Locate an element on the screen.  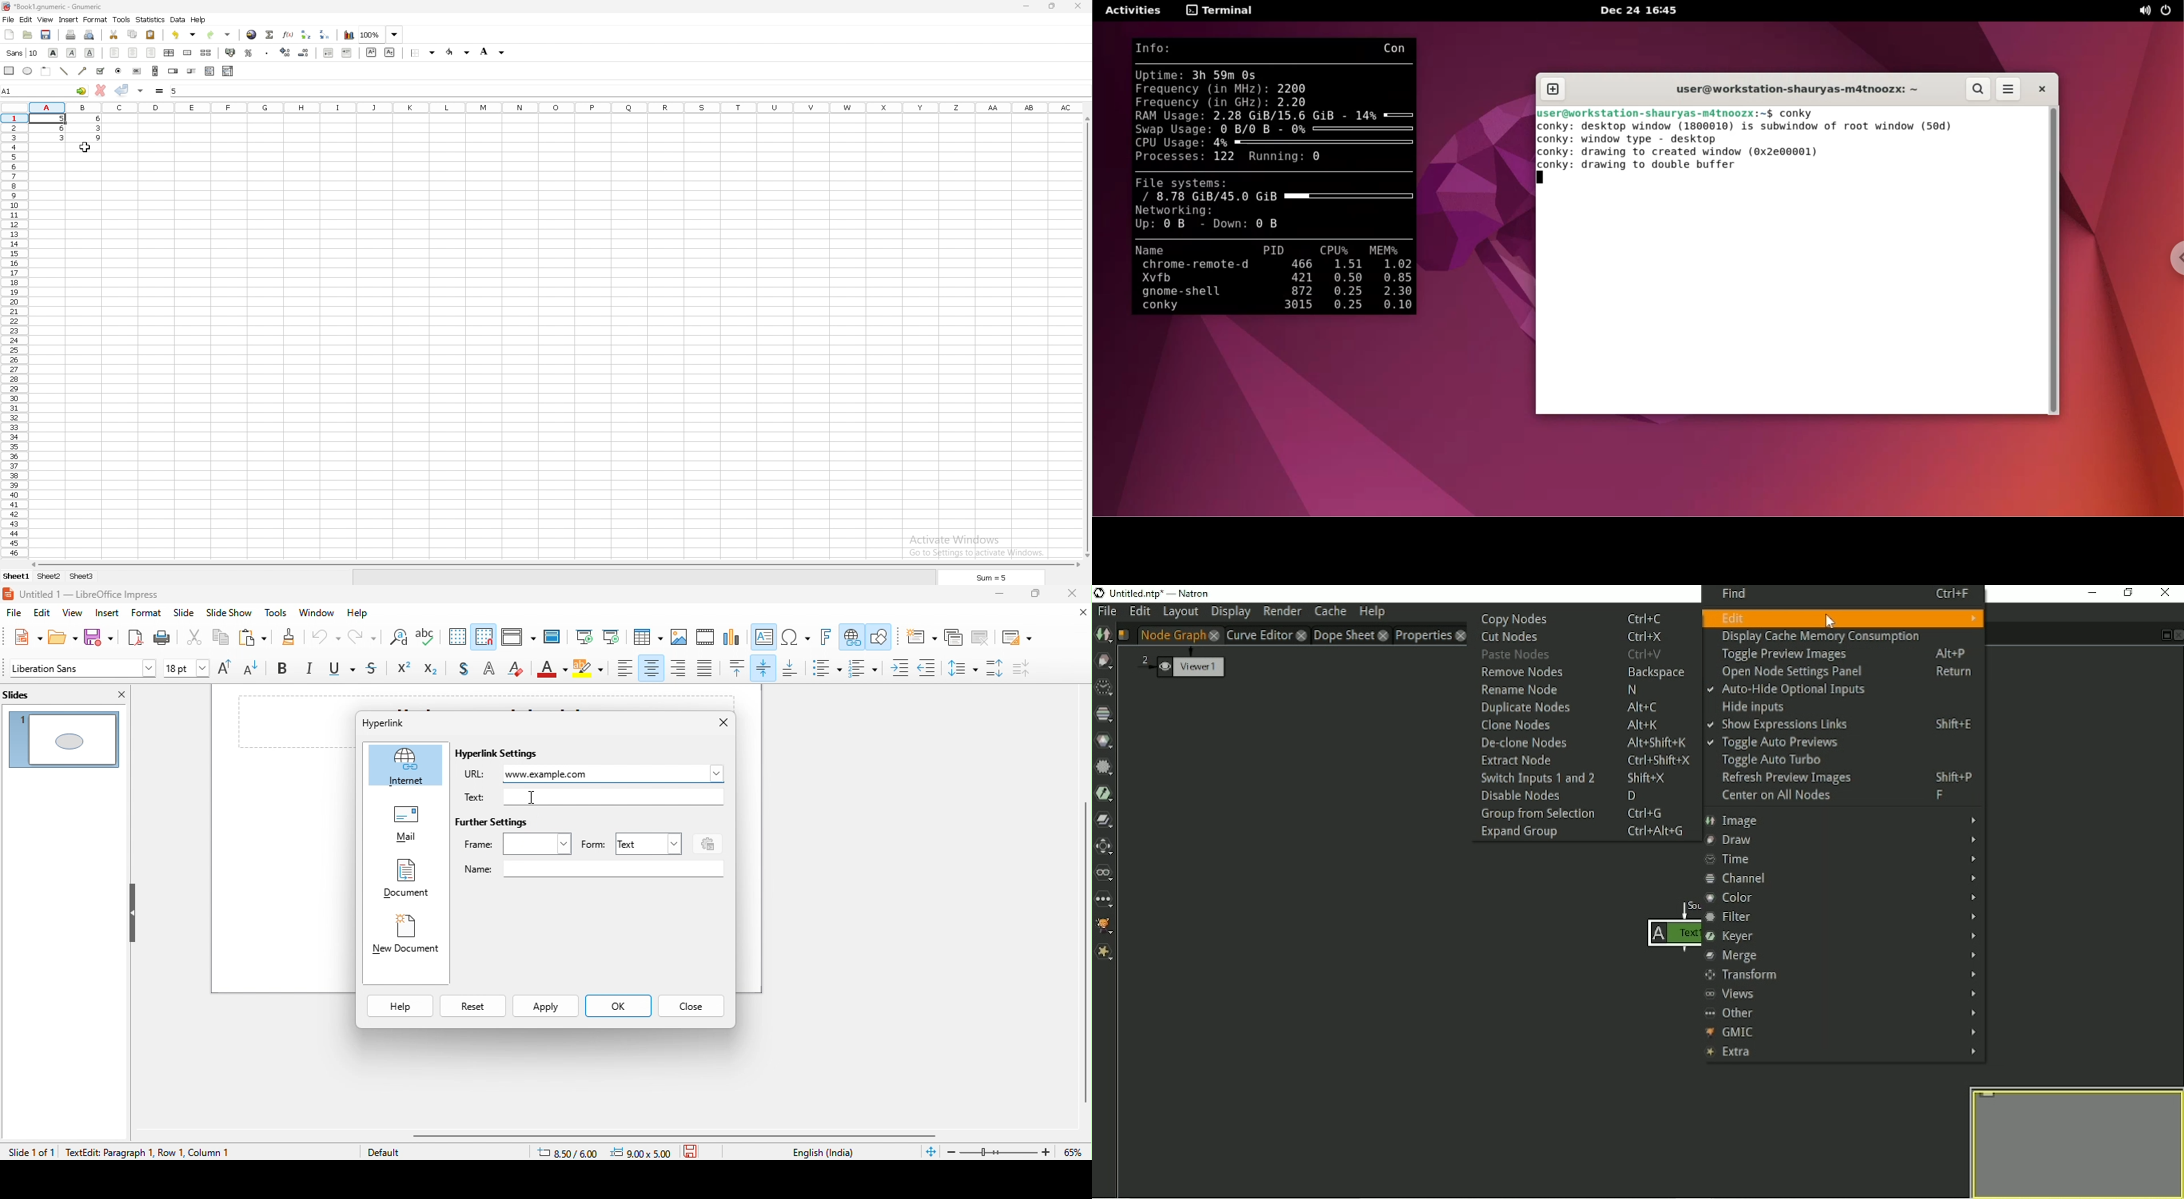
view is located at coordinates (46, 20).